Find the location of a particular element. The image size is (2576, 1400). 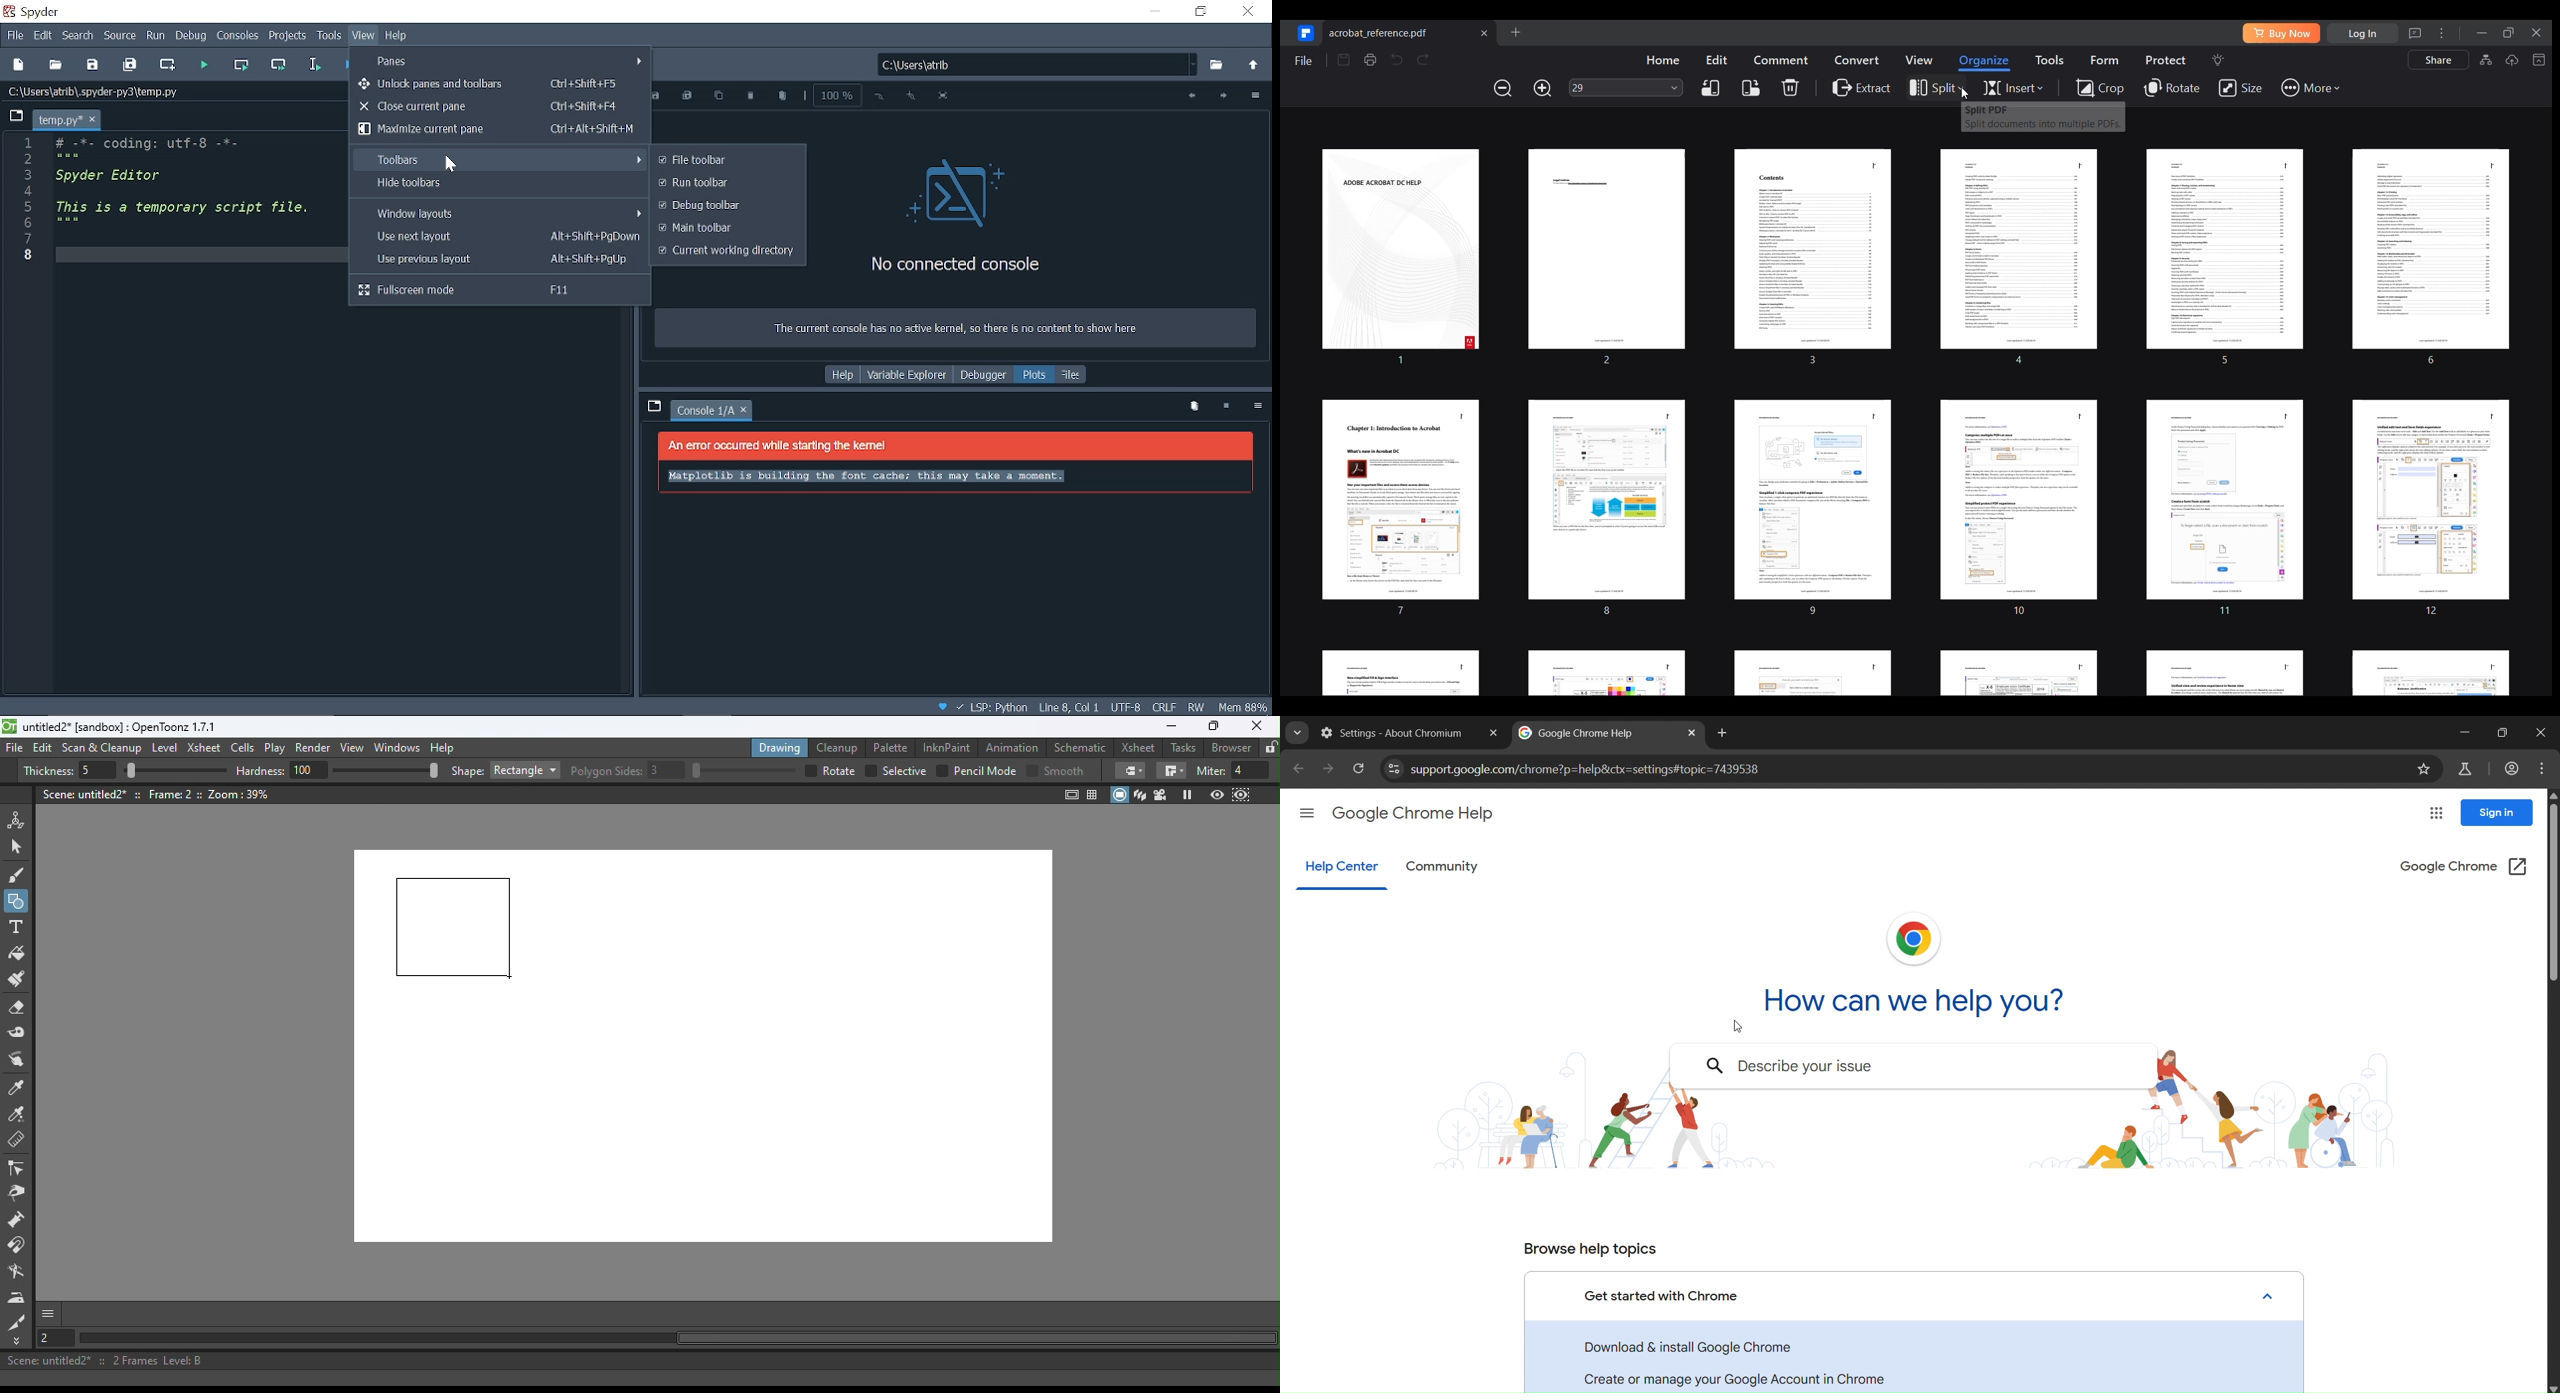

Scan & Cleanup is located at coordinates (102, 750).